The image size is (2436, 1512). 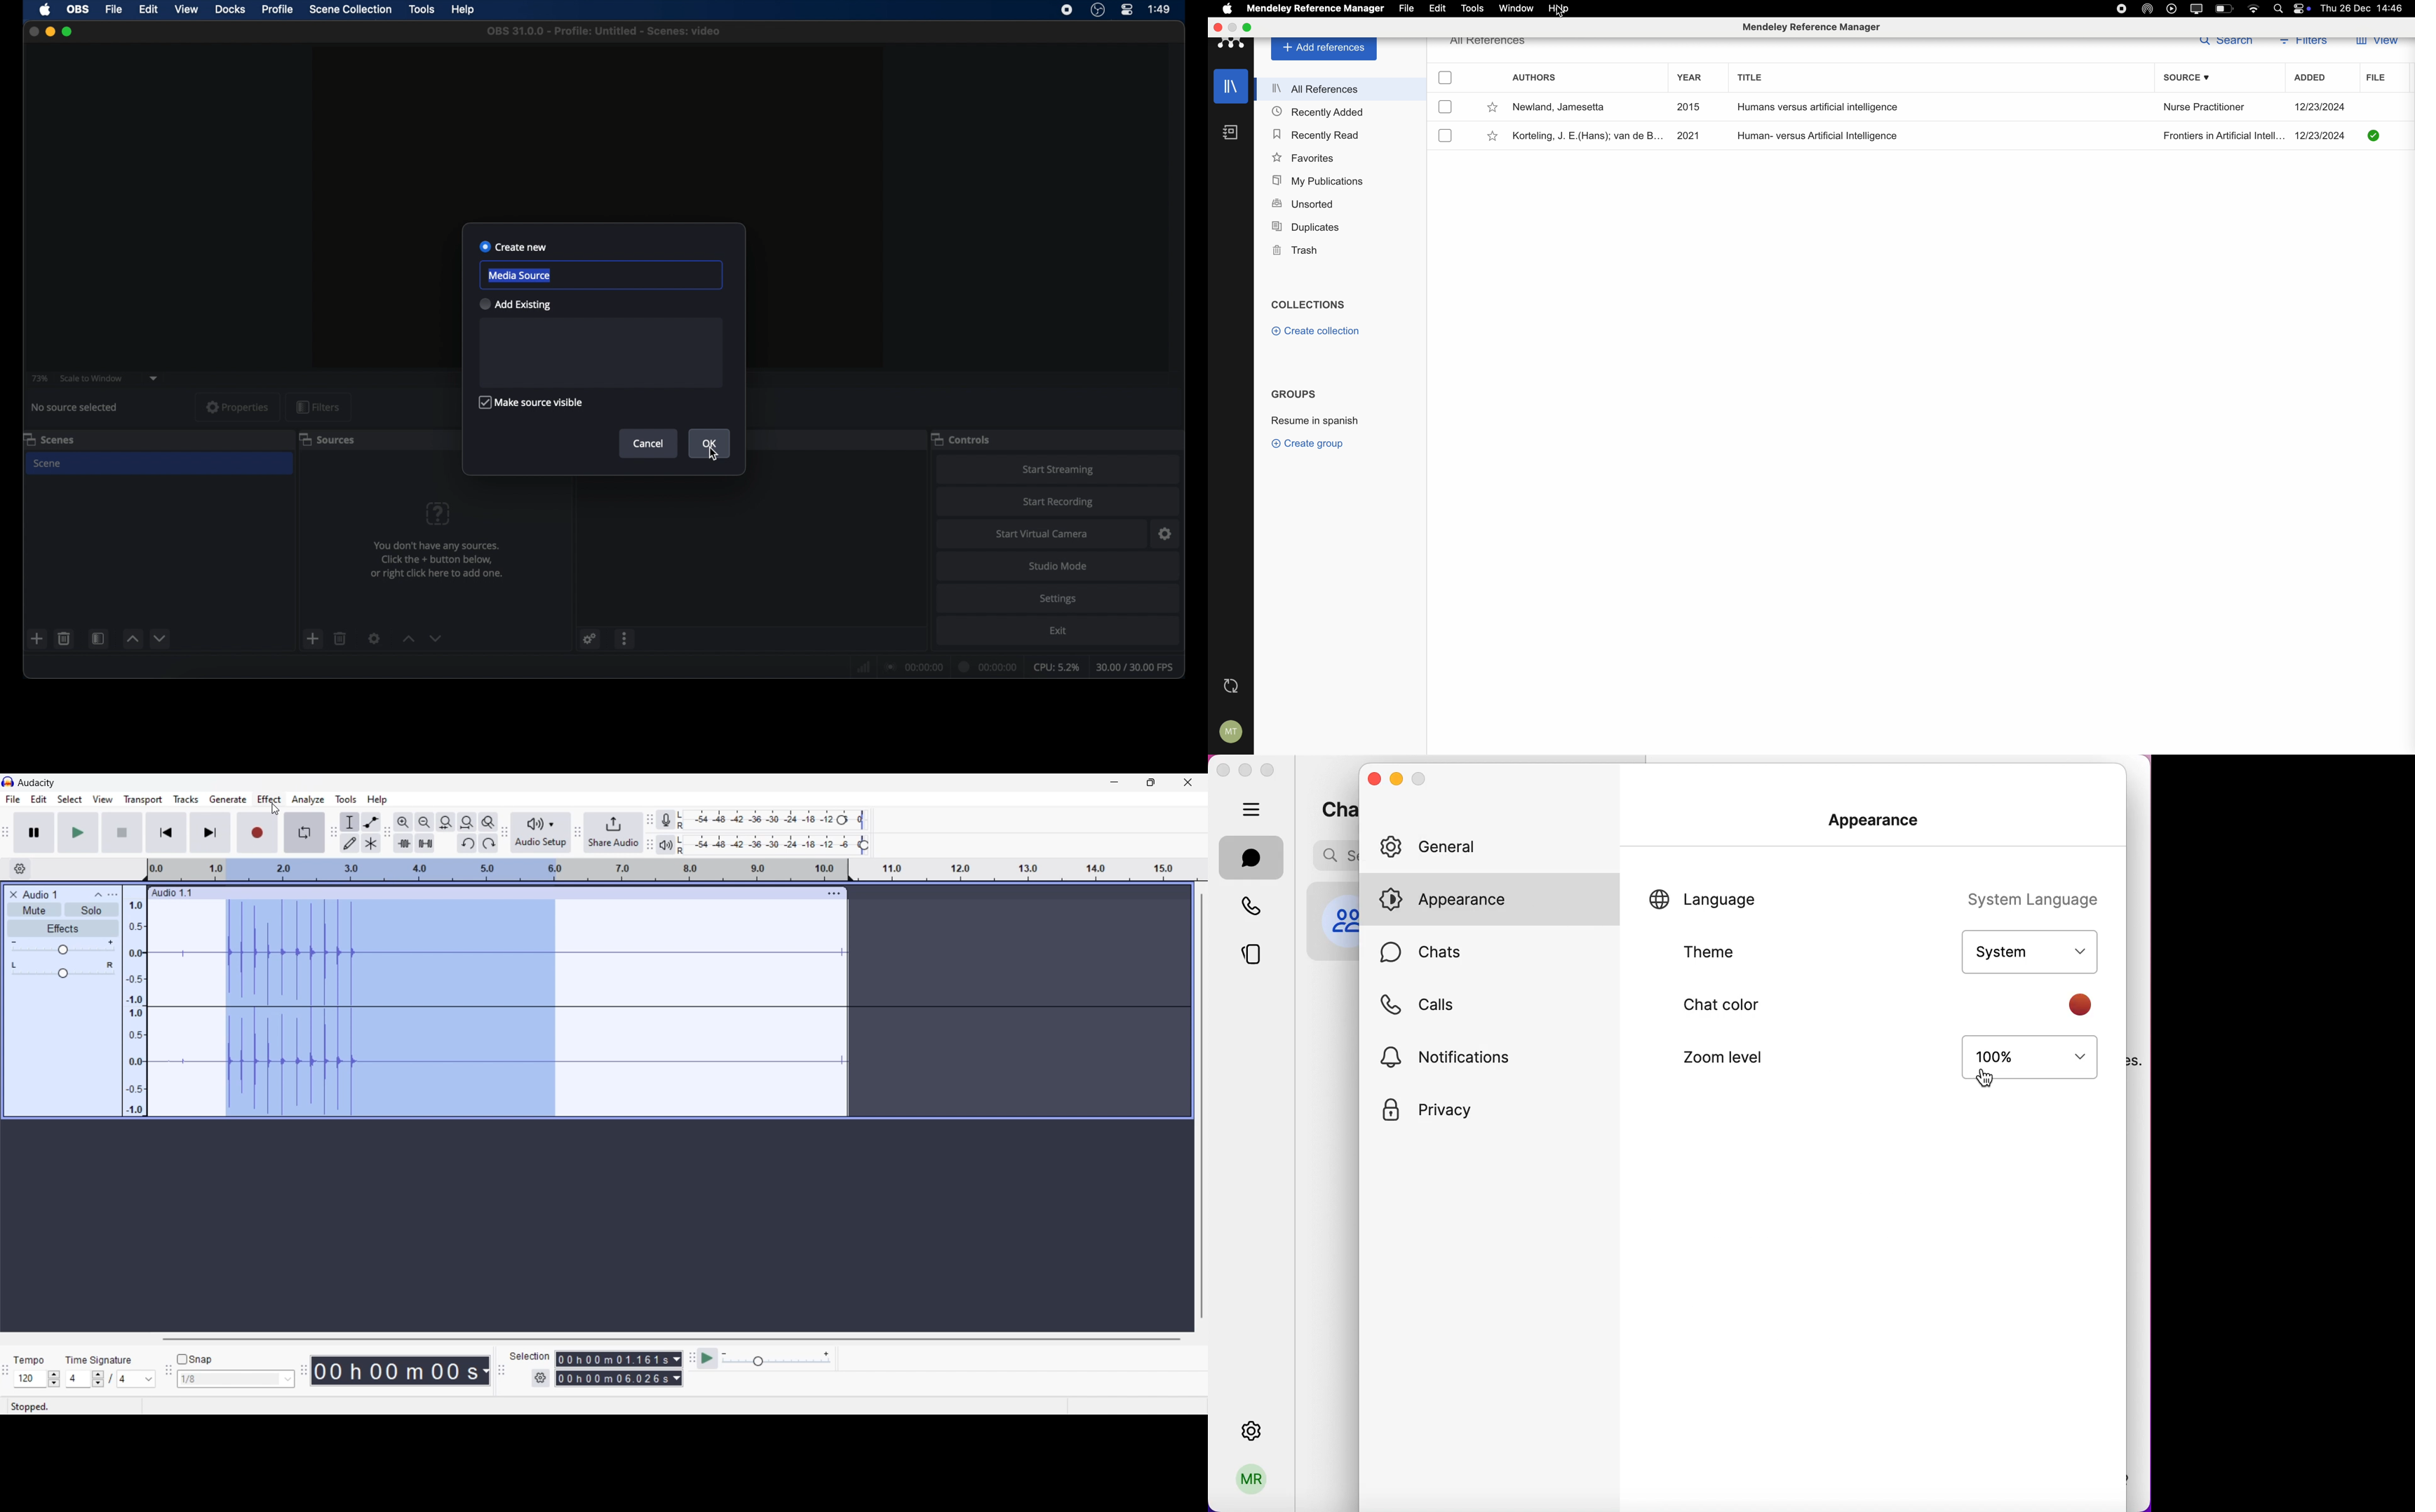 I want to click on 12/23/2024, so click(x=2324, y=107).